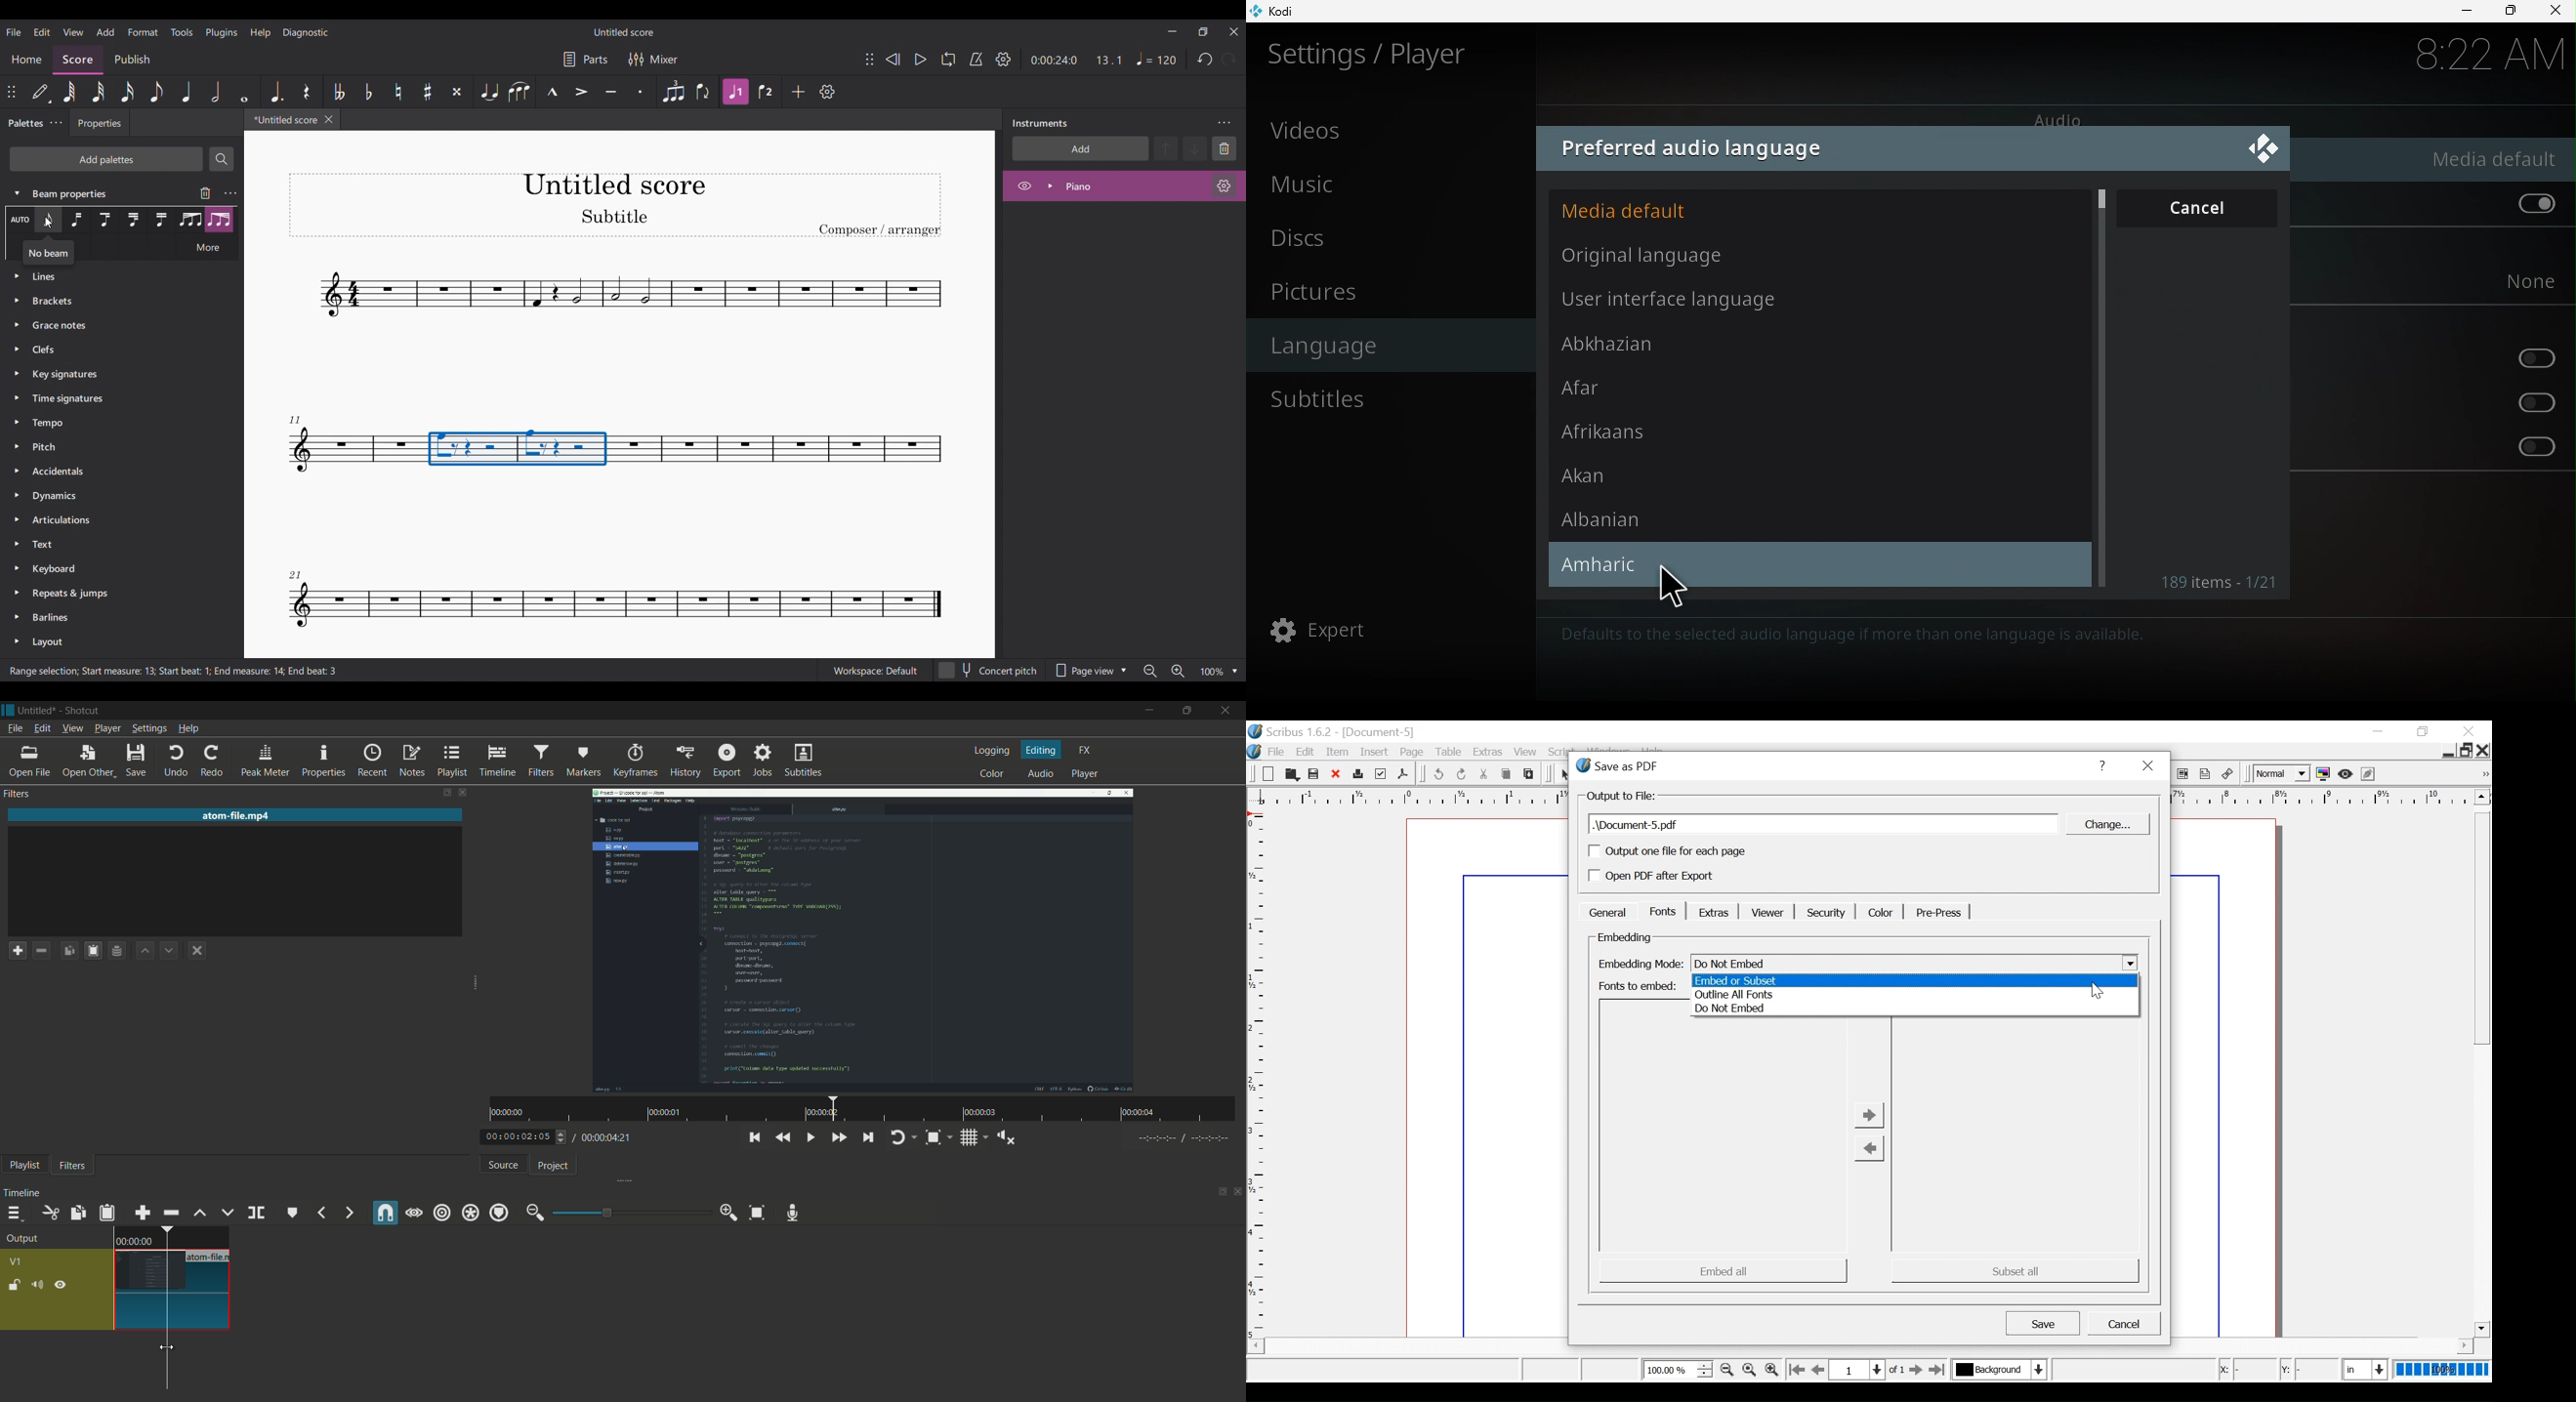  I want to click on Articulations, so click(108, 522).